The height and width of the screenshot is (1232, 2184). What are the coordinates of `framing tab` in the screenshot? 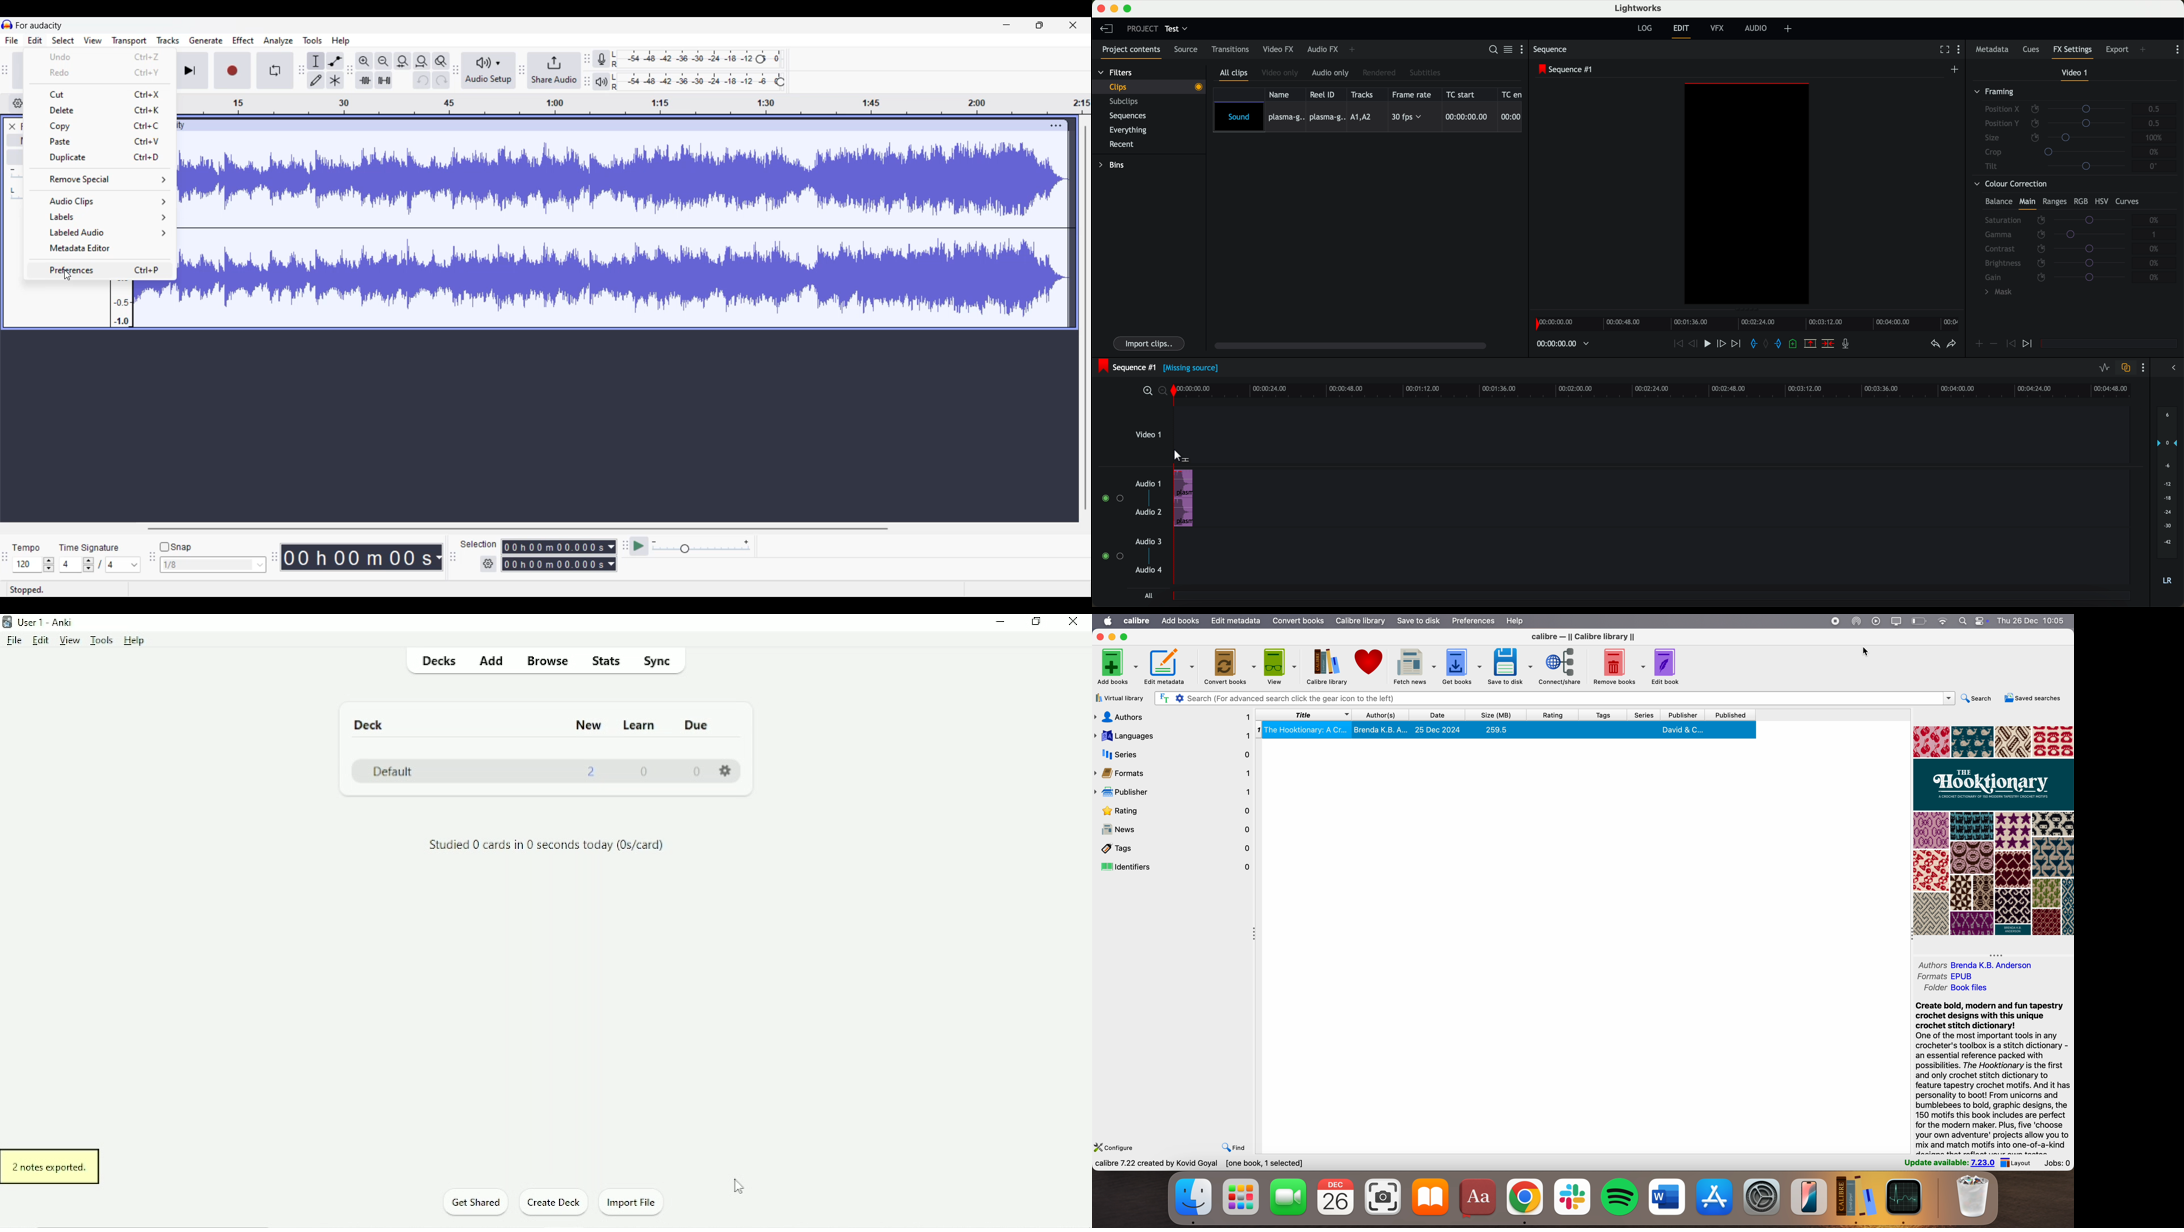 It's located at (2074, 131).